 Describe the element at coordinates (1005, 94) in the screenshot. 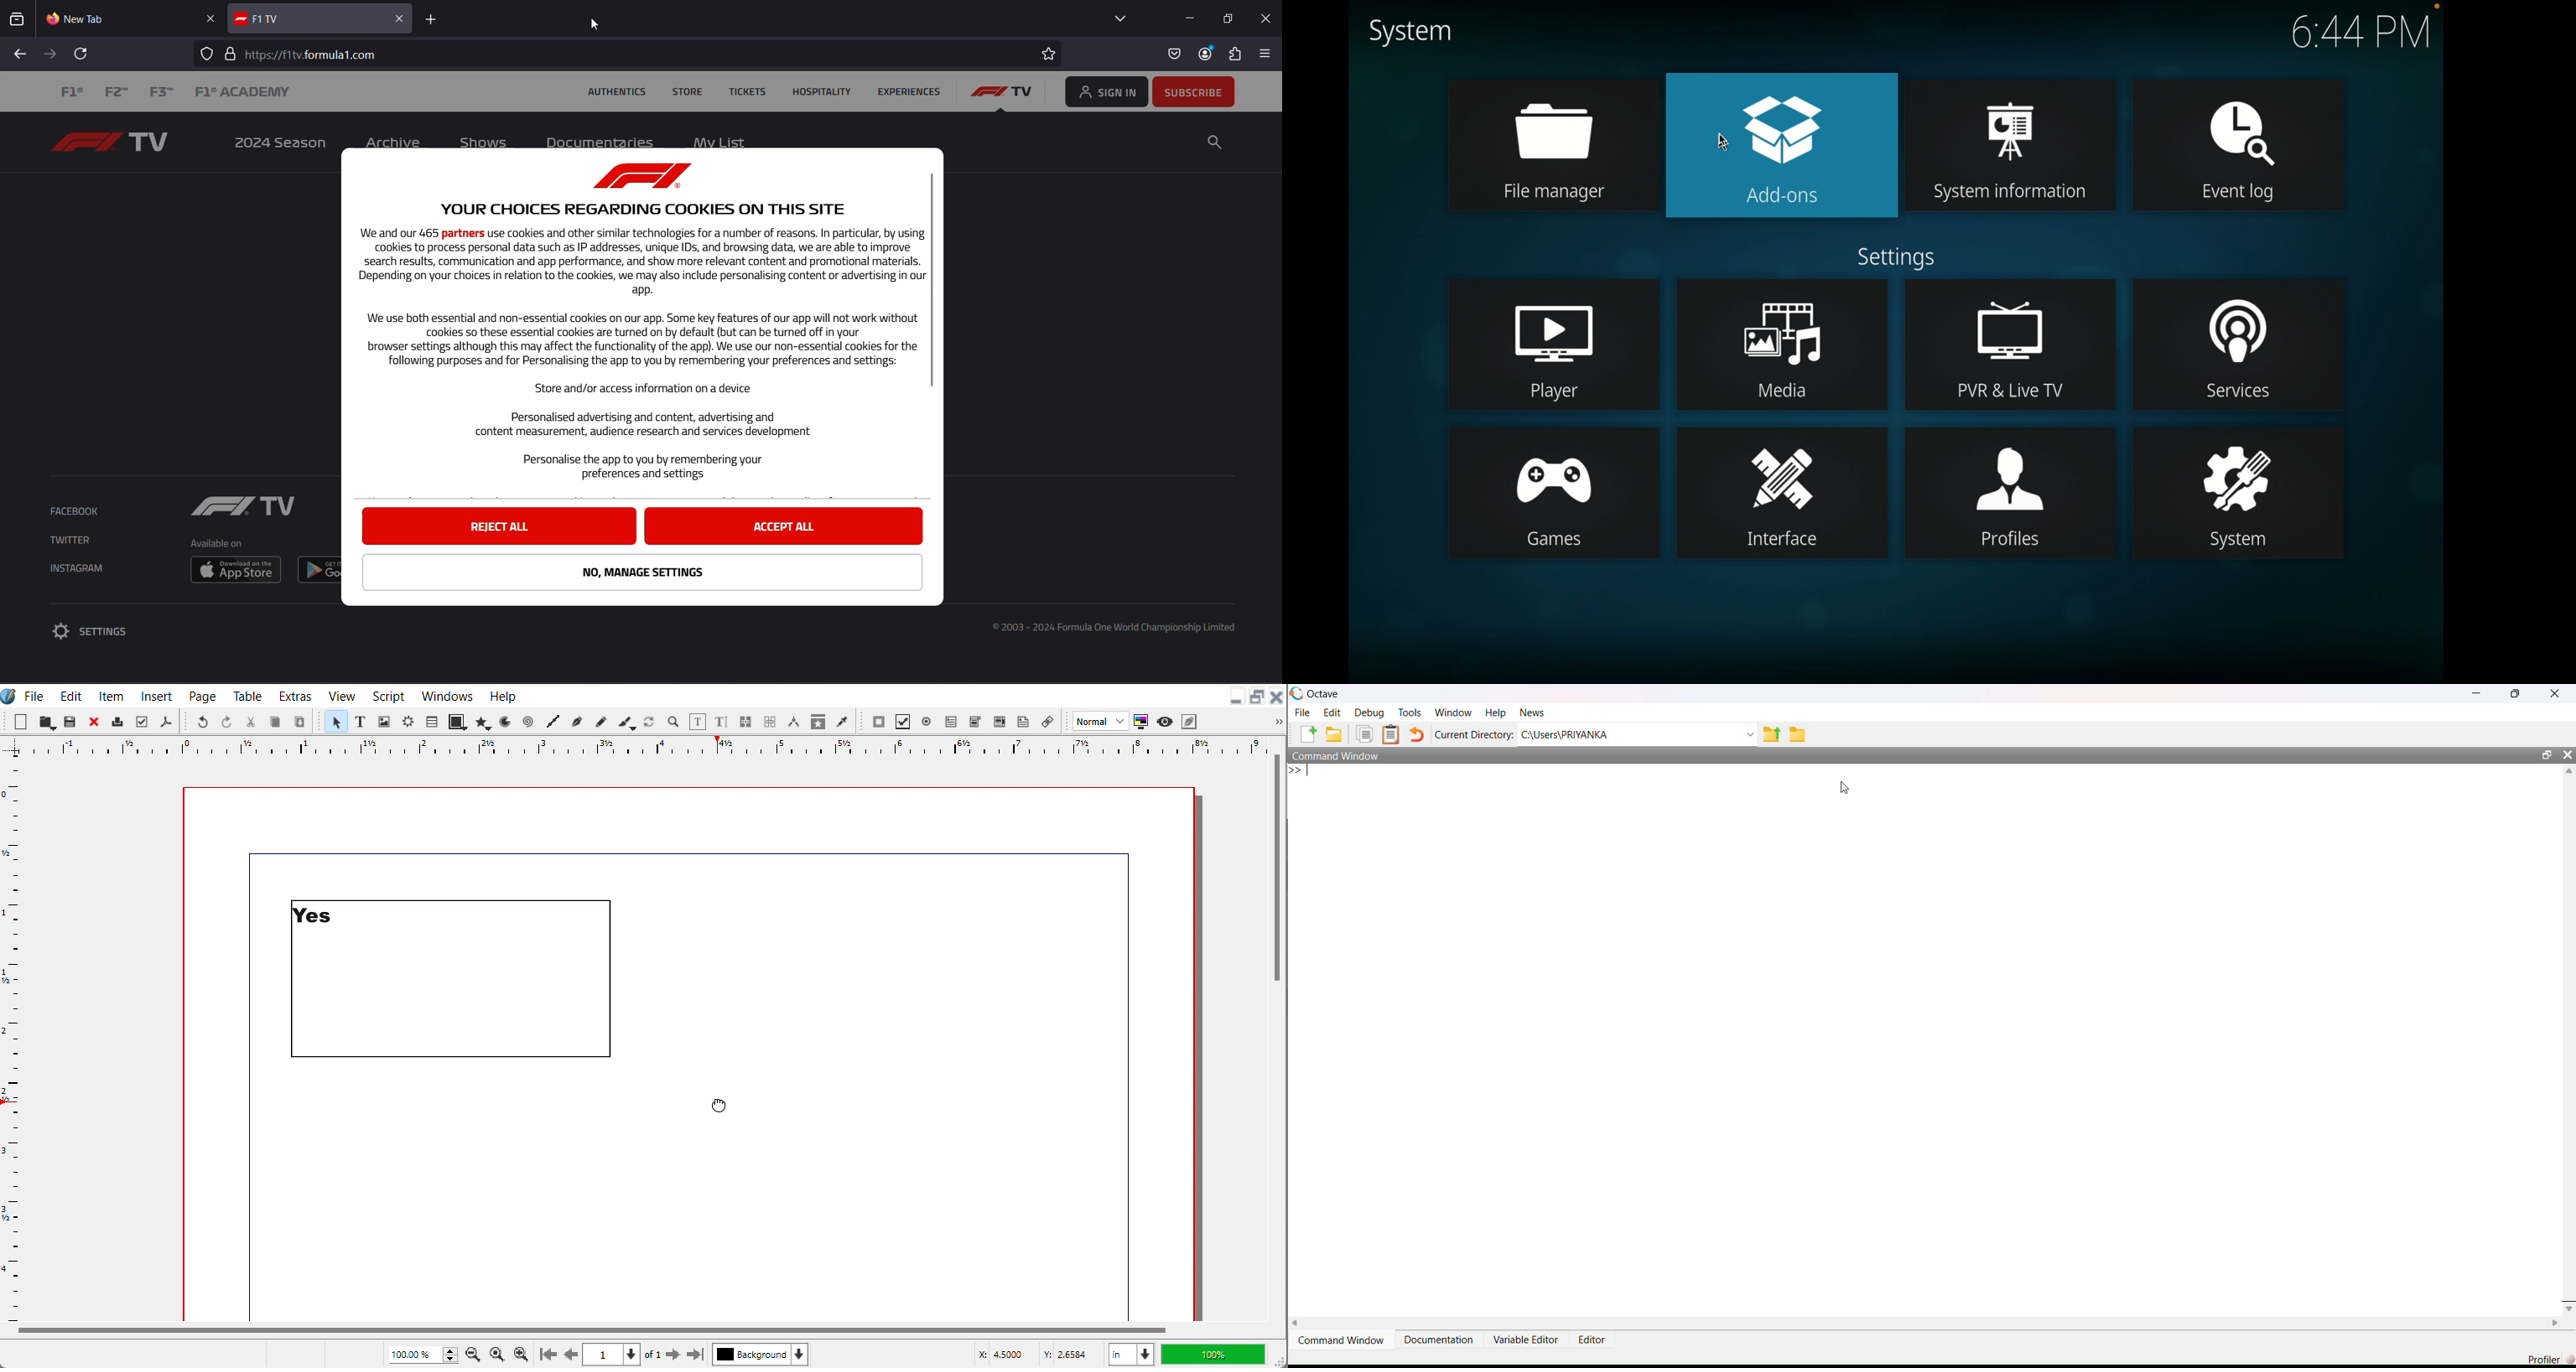

I see `f1 tv logo` at that location.